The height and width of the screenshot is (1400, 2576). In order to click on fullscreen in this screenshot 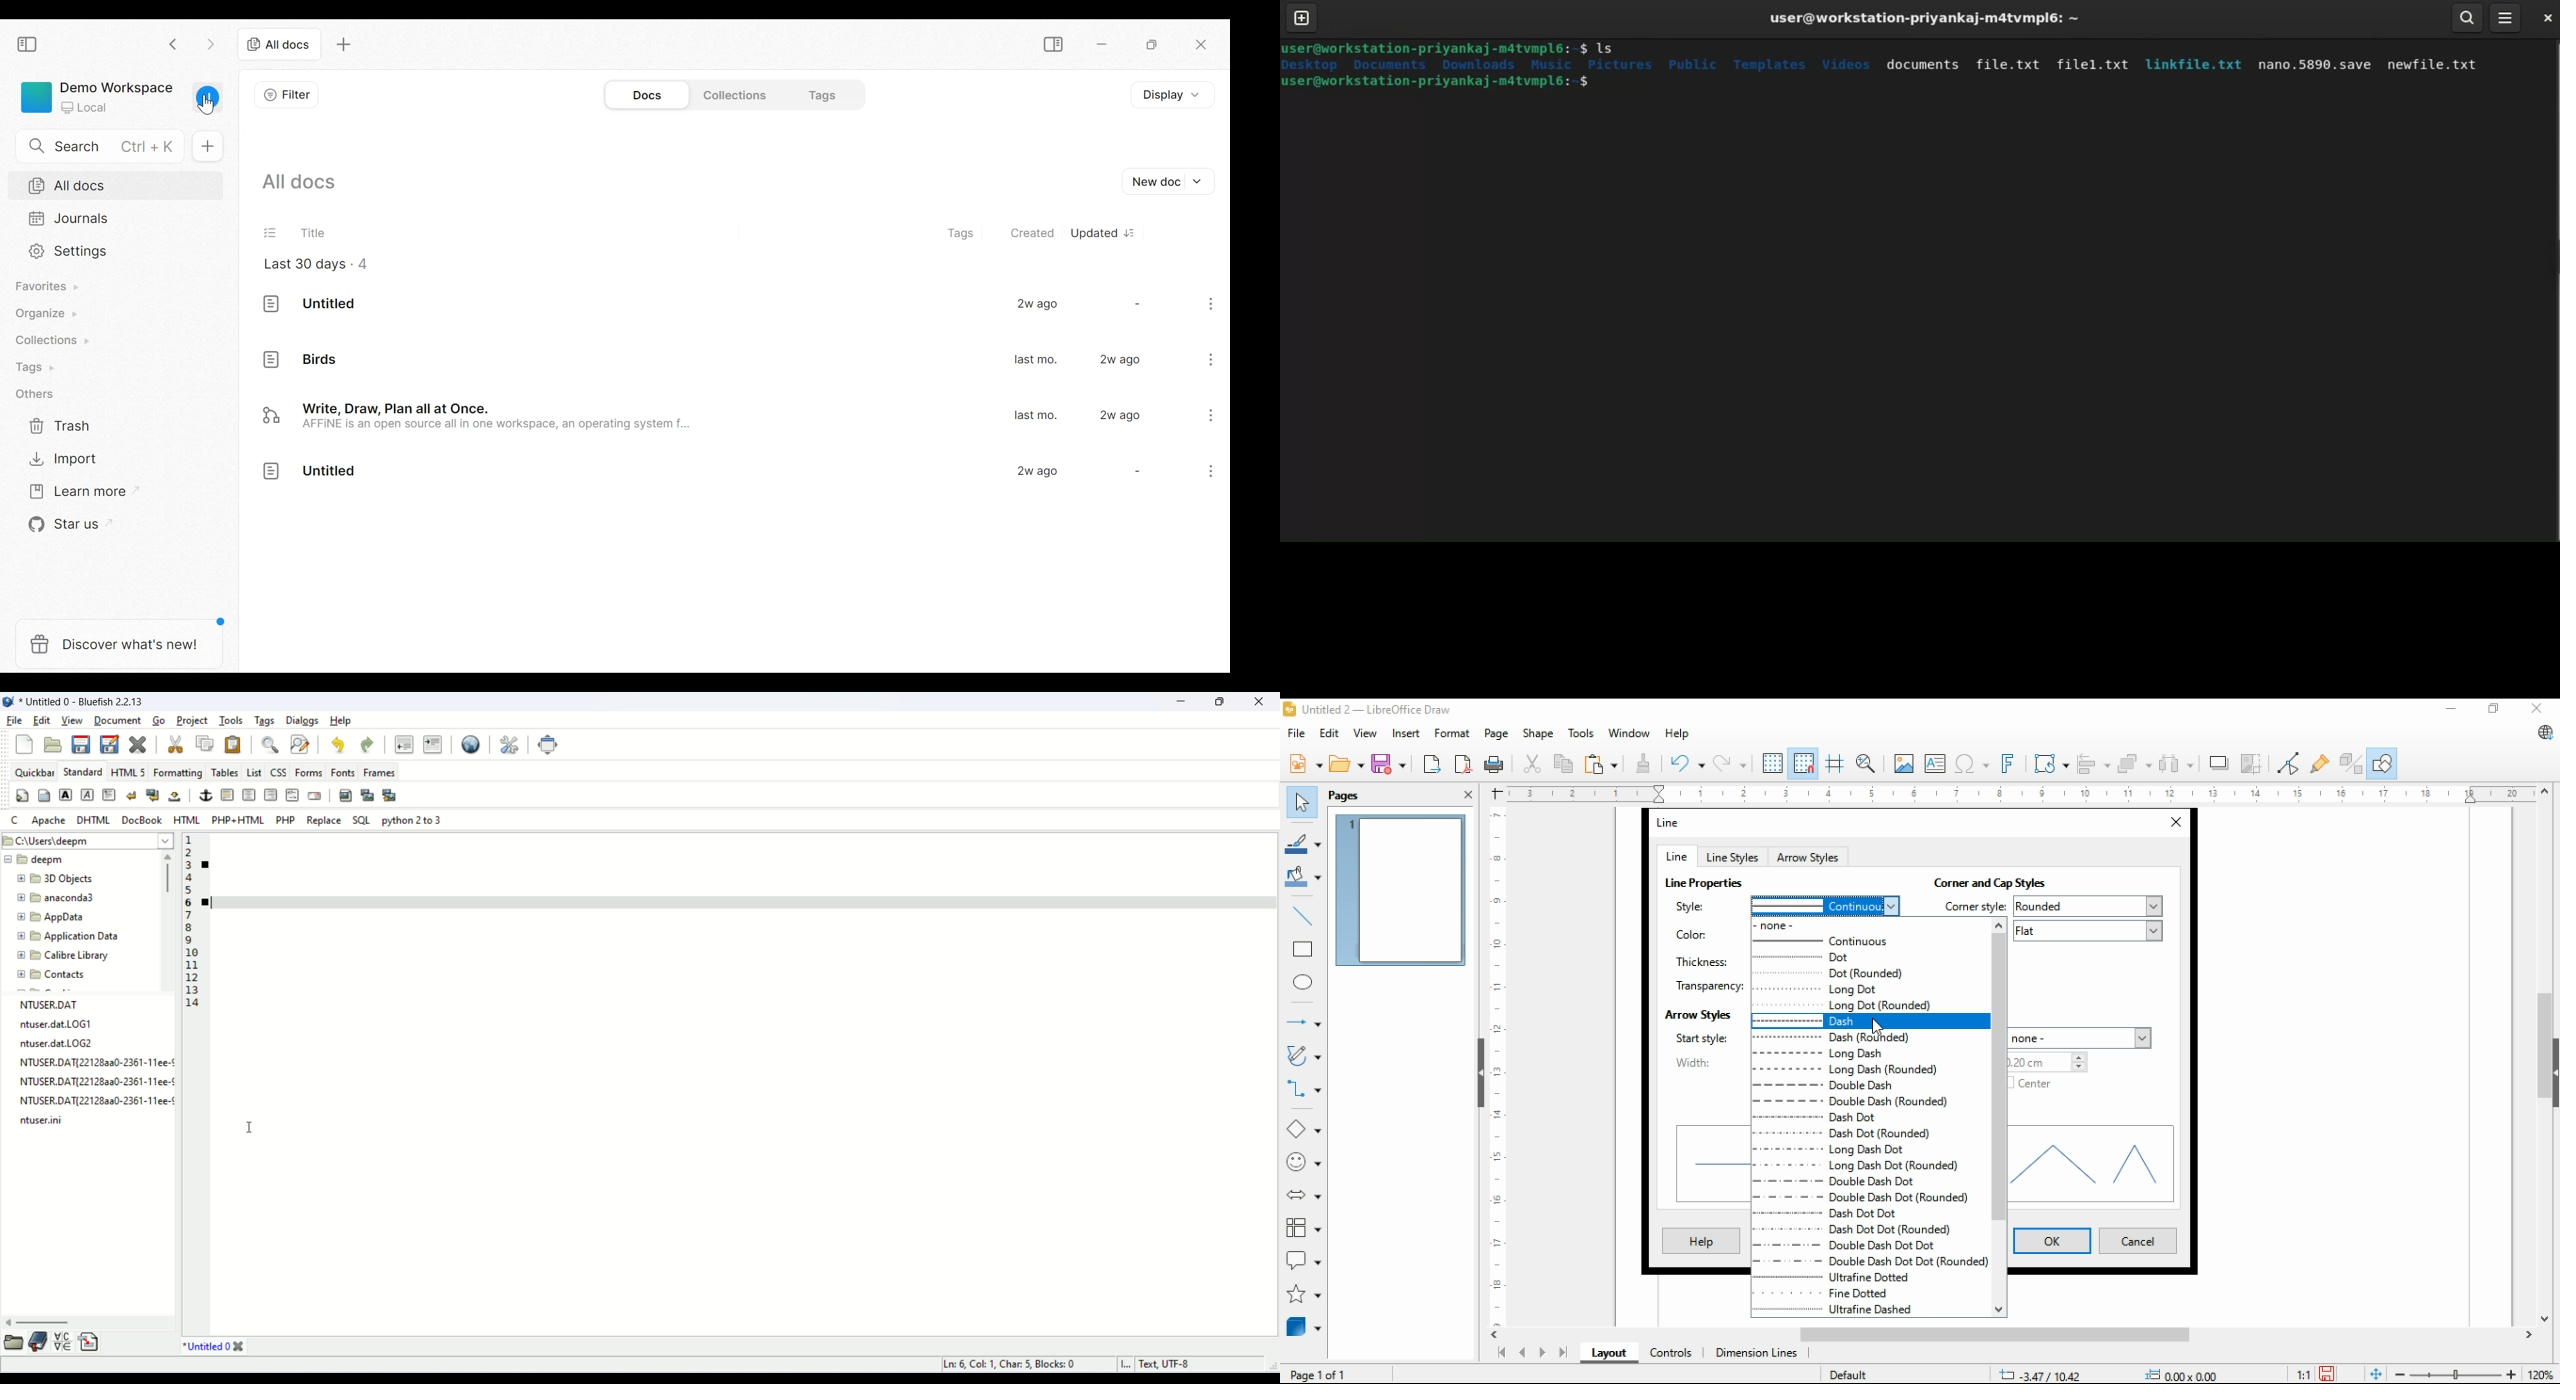, I will do `click(546, 744)`.